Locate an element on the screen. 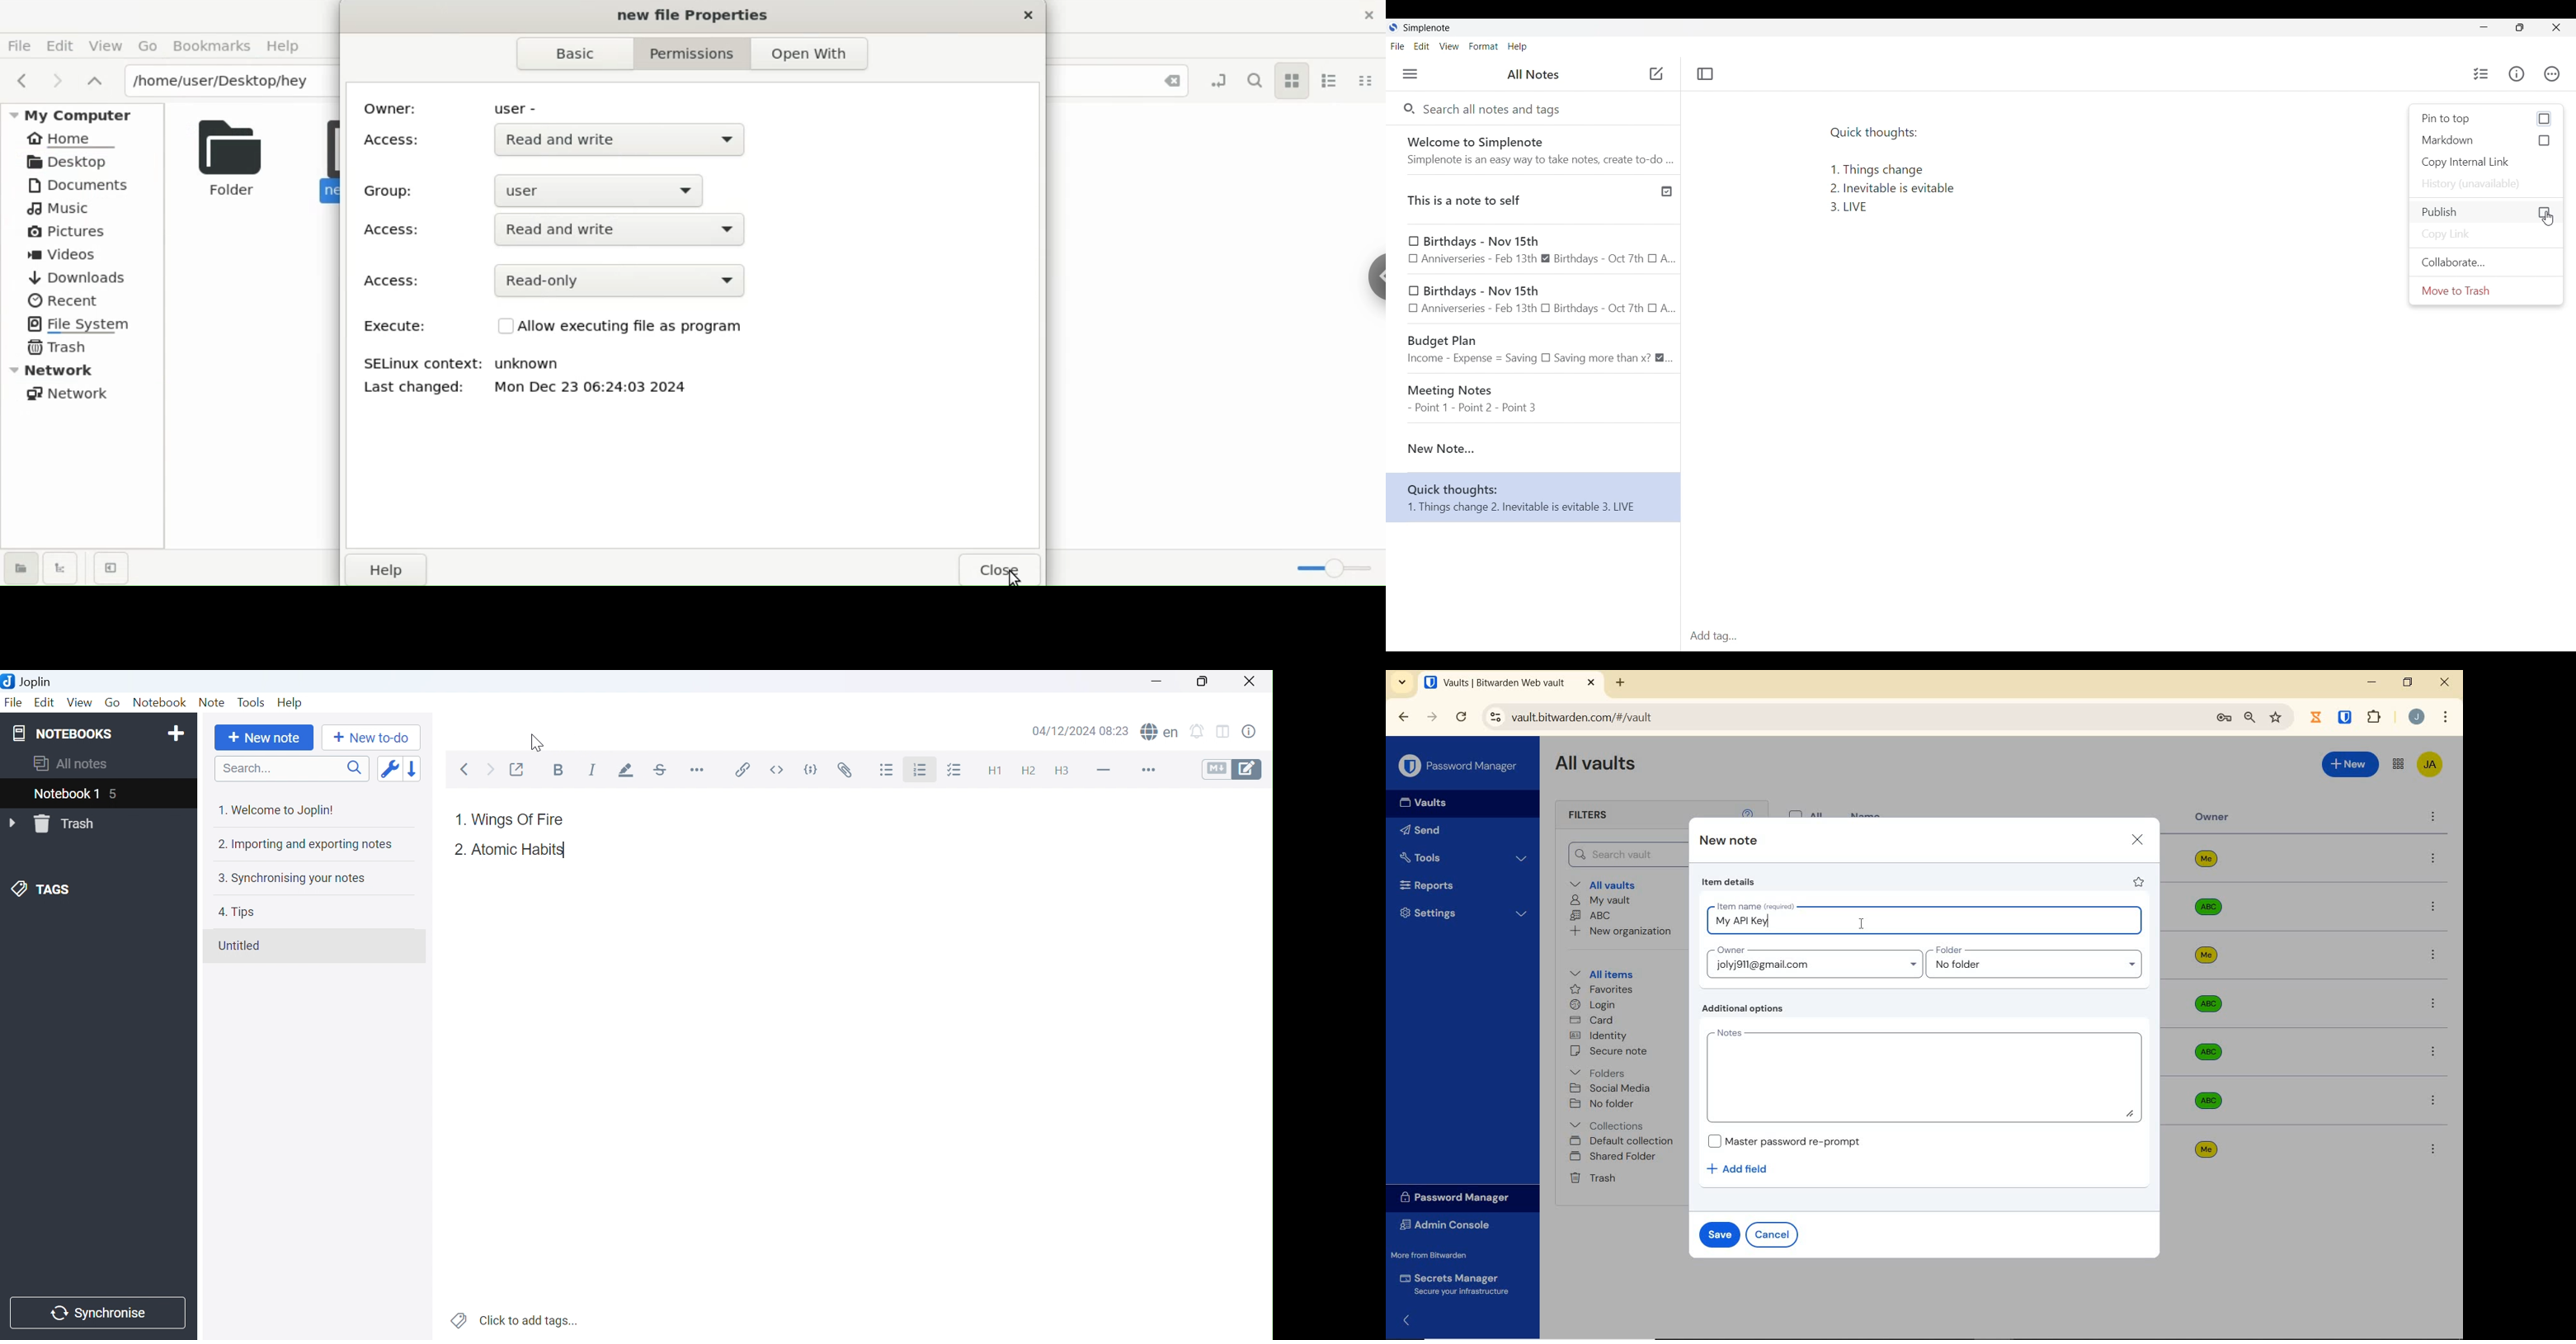 This screenshot has width=2576, height=1344. Insert / edit link is located at coordinates (742, 772).